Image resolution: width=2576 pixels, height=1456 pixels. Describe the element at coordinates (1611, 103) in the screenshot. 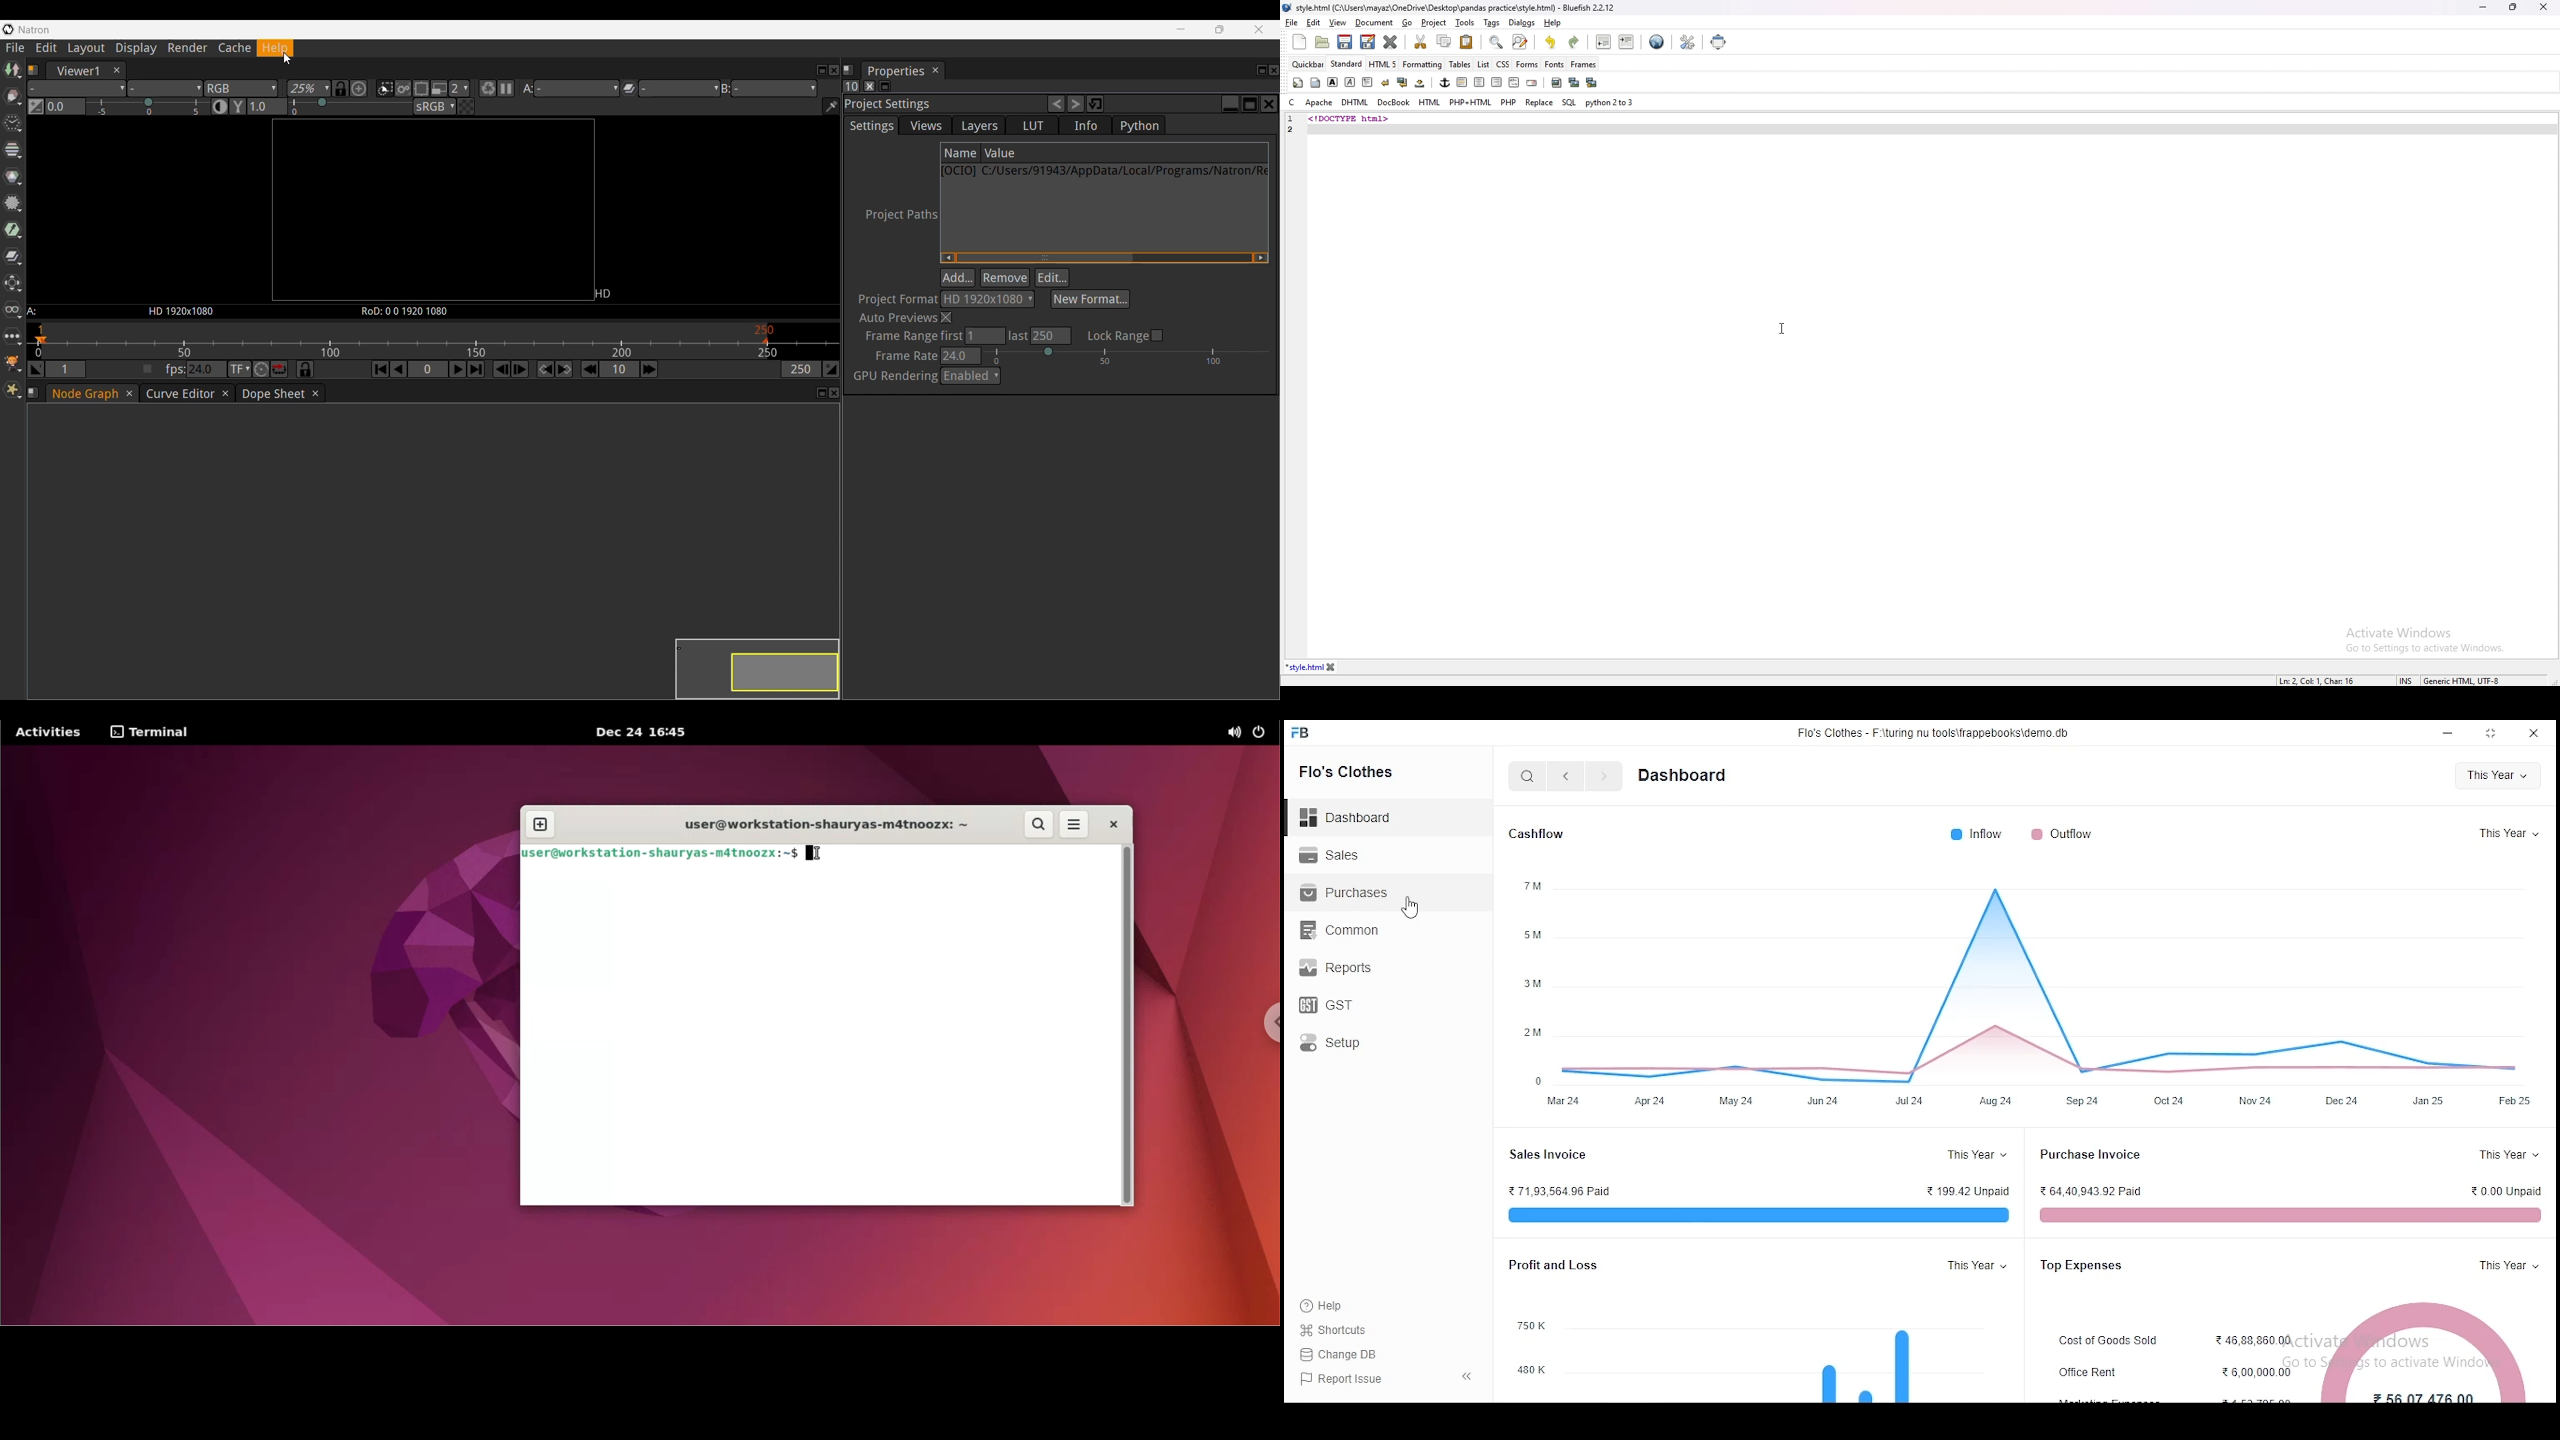

I see `python 2to3` at that location.